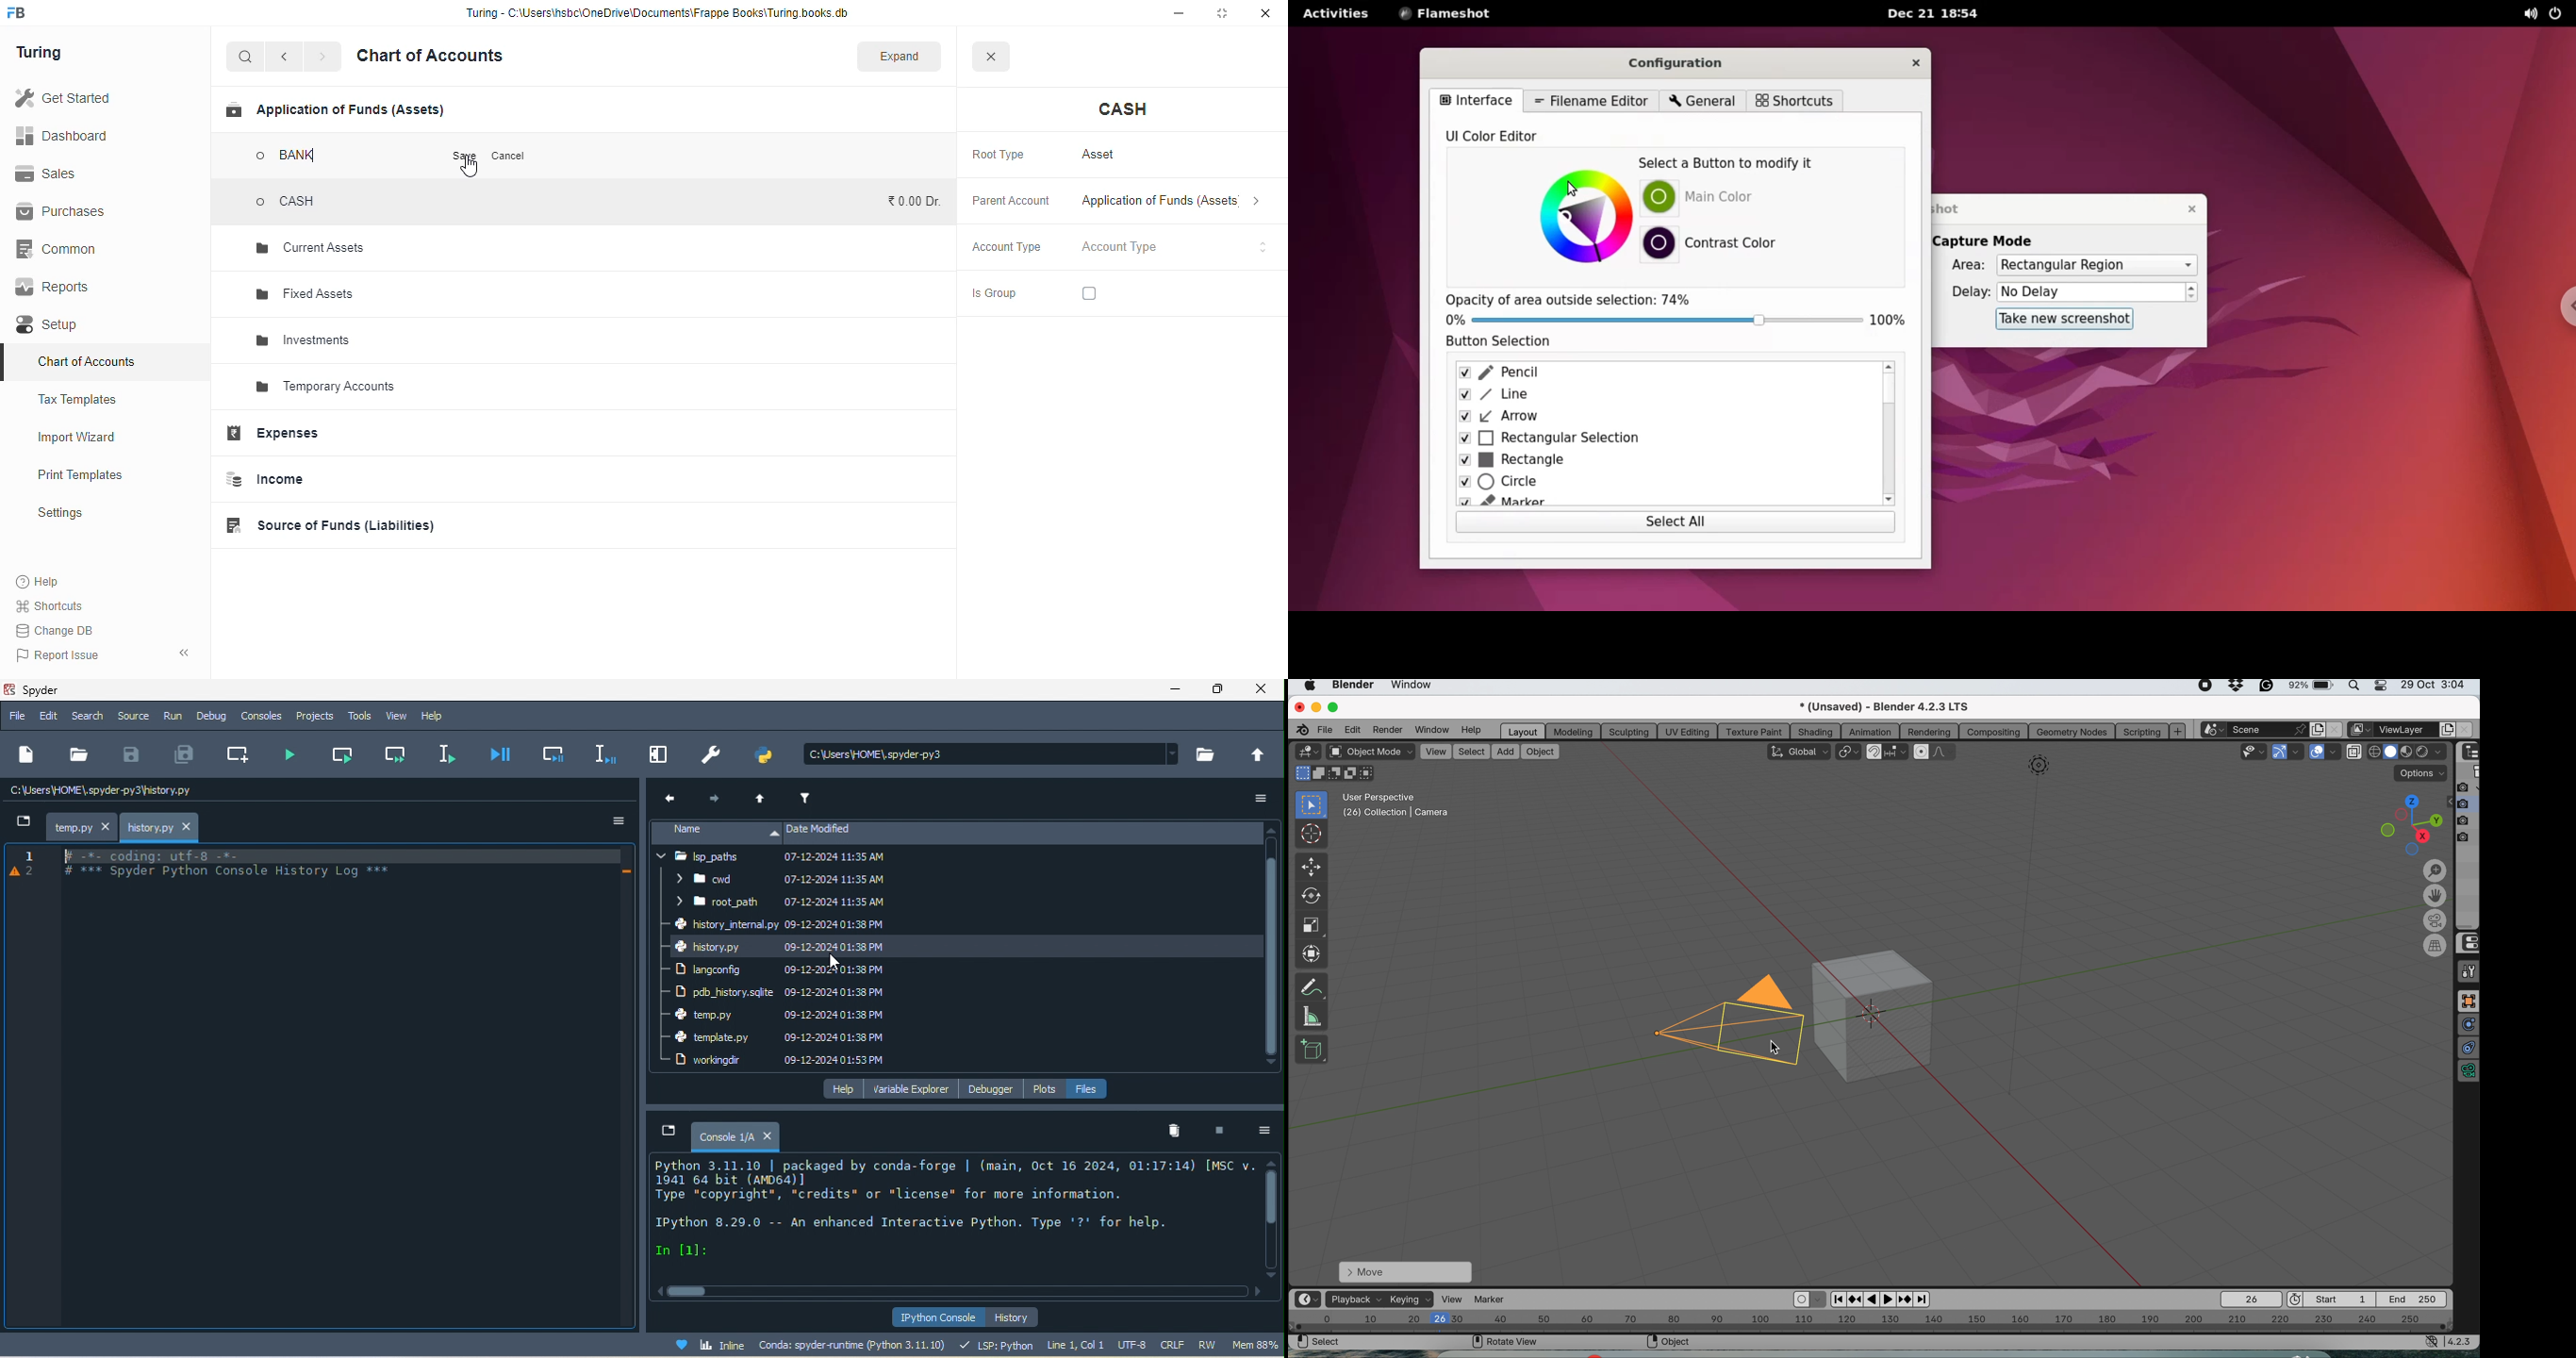 Image resolution: width=2576 pixels, height=1372 pixels. What do you see at coordinates (306, 294) in the screenshot?
I see `fixed assets` at bounding box center [306, 294].